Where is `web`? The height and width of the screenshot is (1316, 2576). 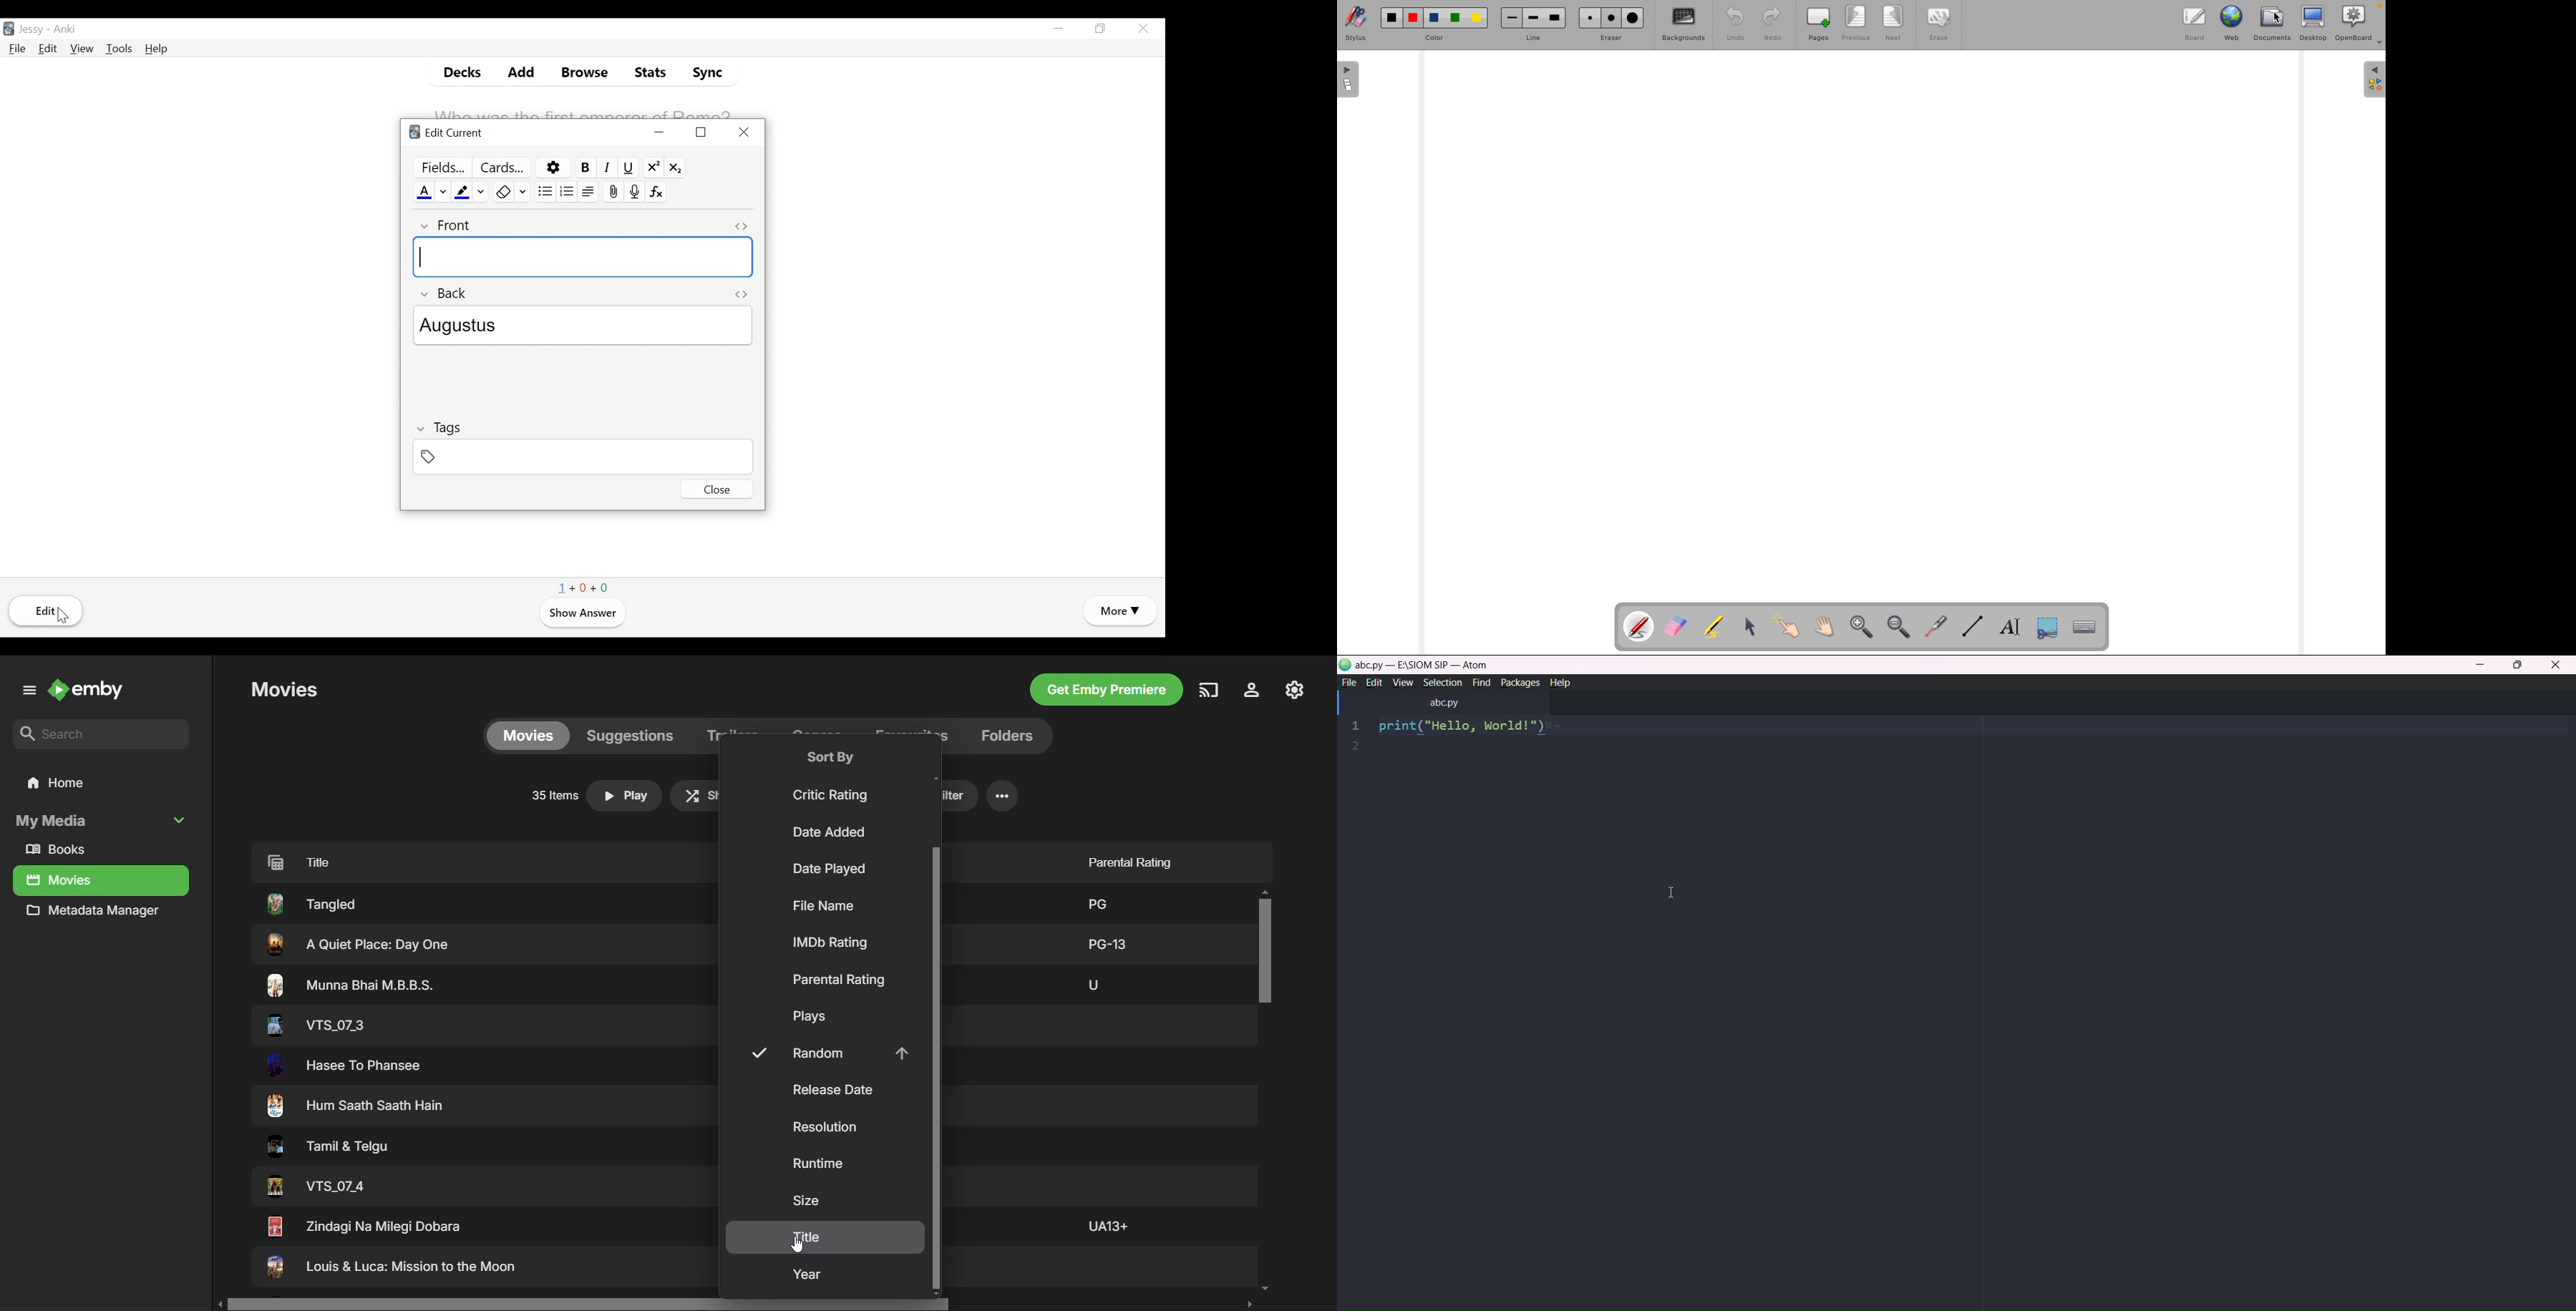 web is located at coordinates (2234, 22).